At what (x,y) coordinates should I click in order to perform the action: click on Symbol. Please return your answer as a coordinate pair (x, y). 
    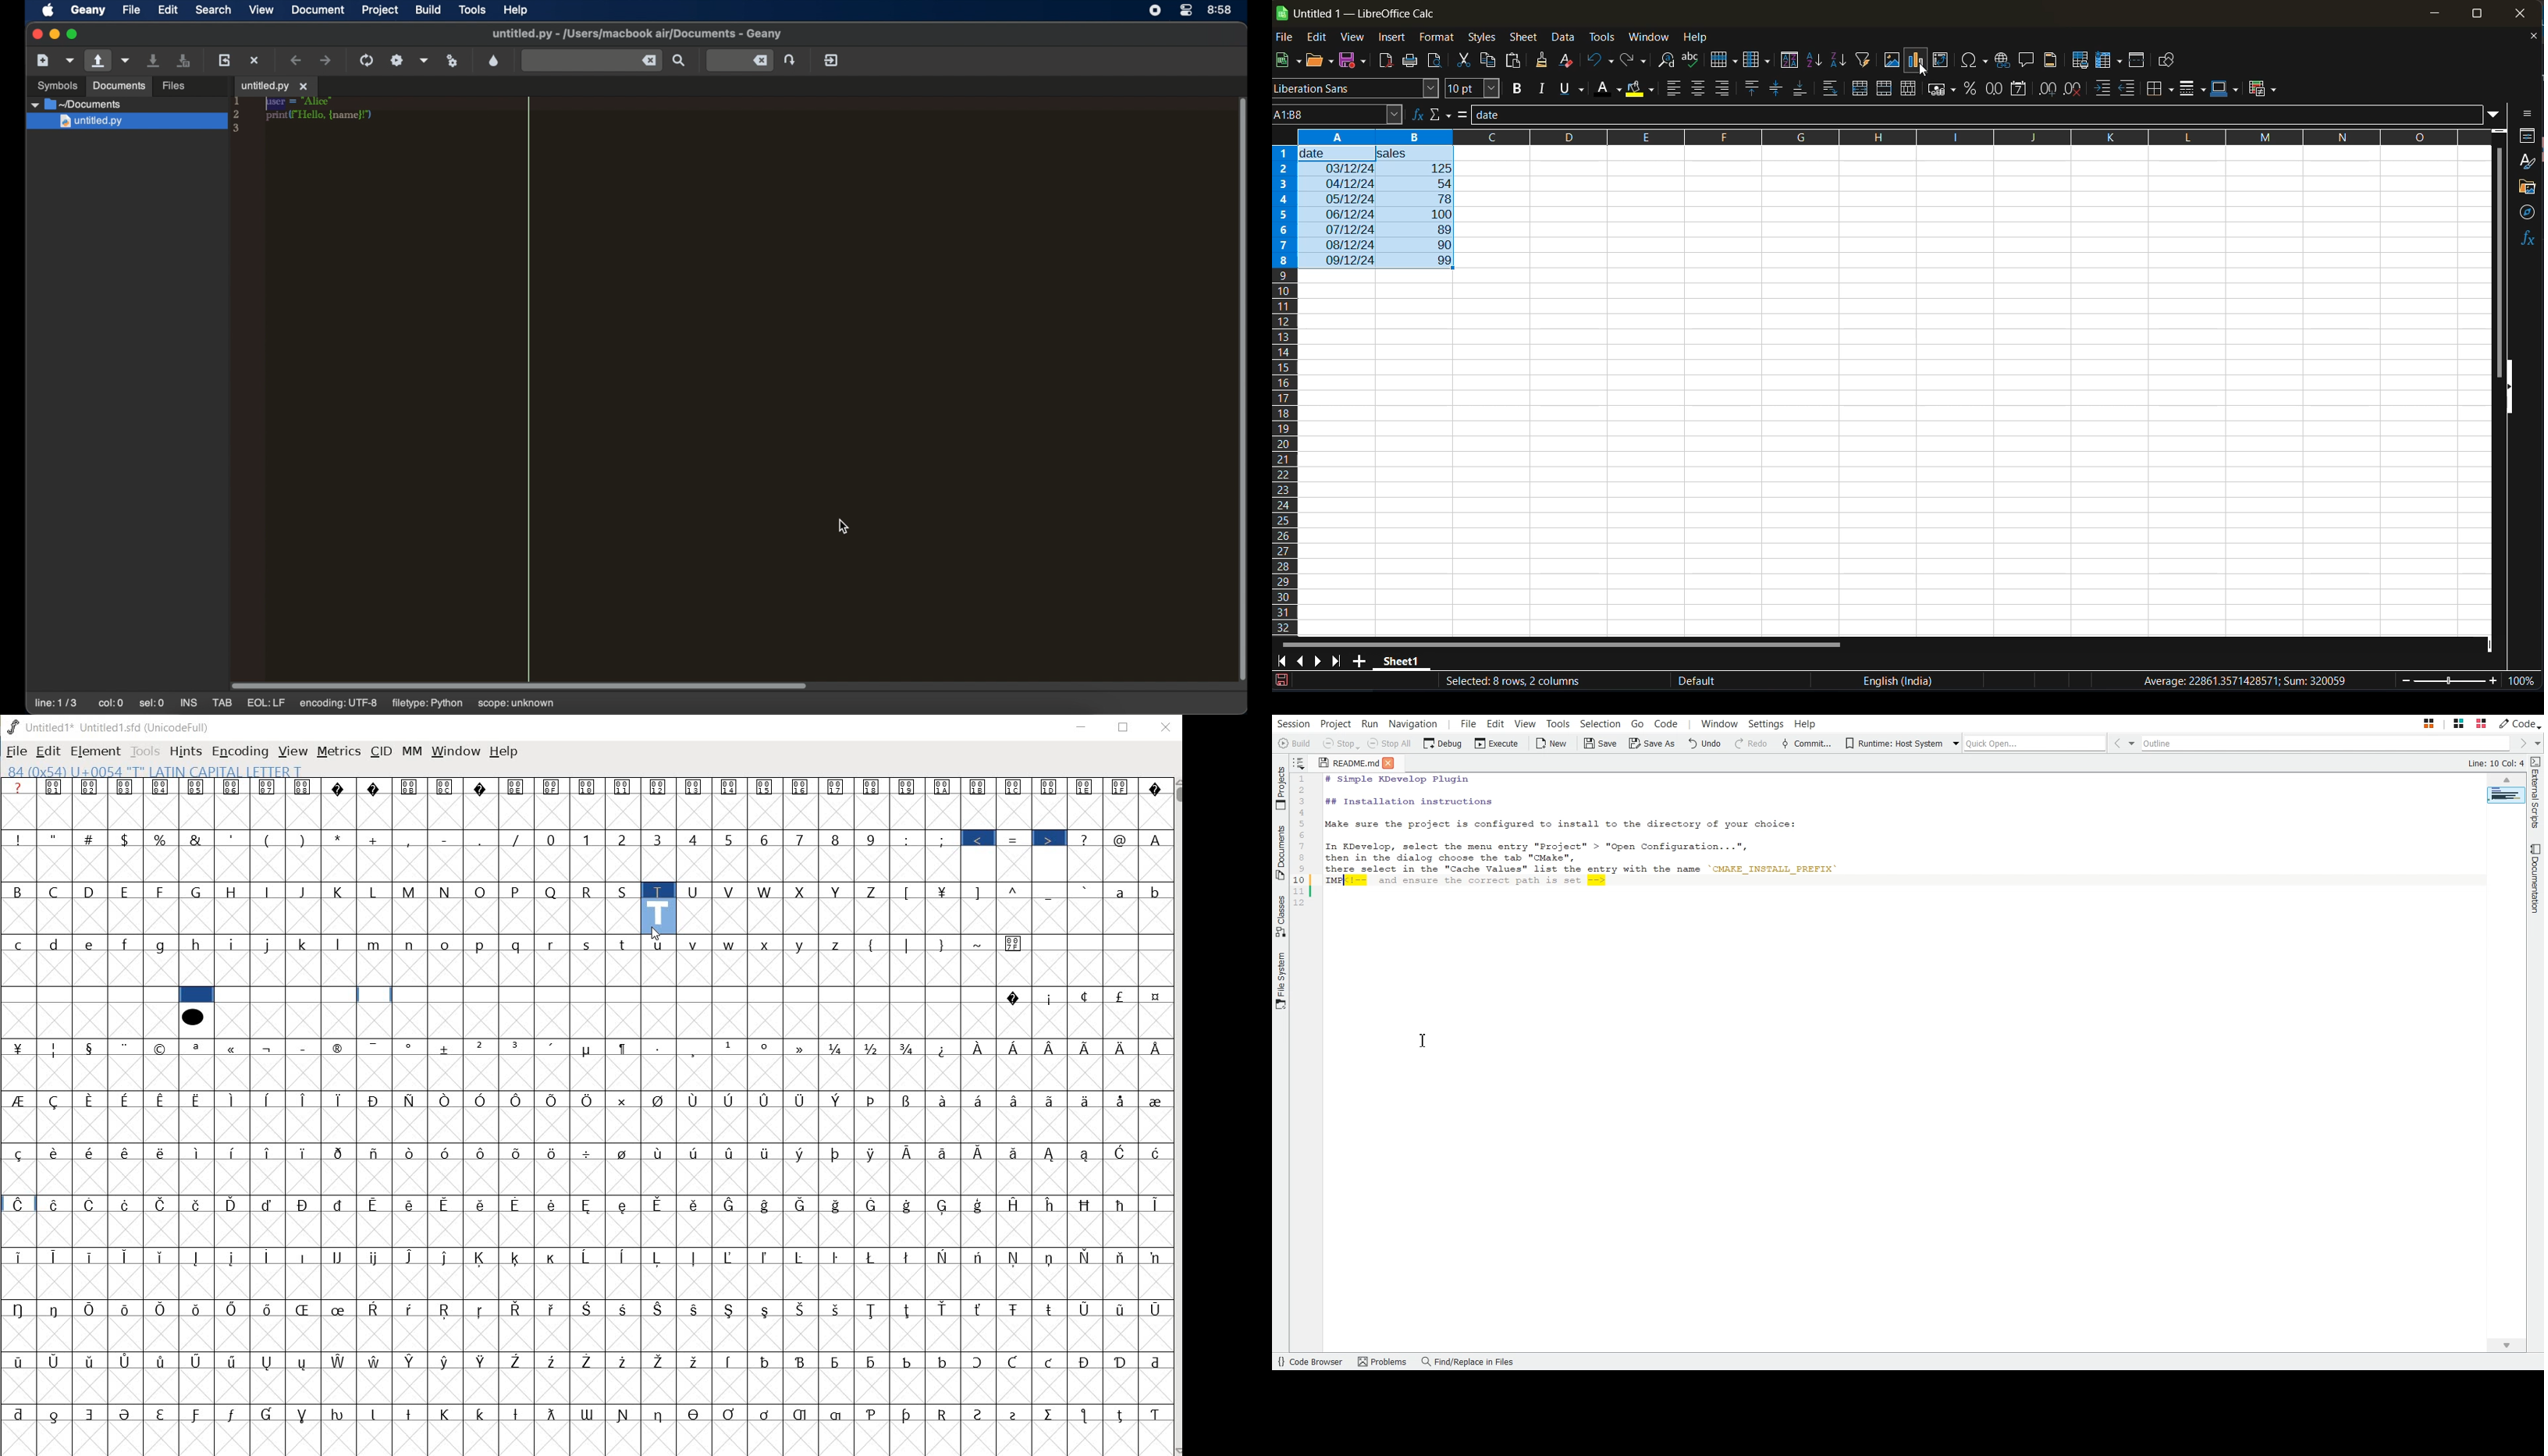
    Looking at the image, I should click on (1121, 1153).